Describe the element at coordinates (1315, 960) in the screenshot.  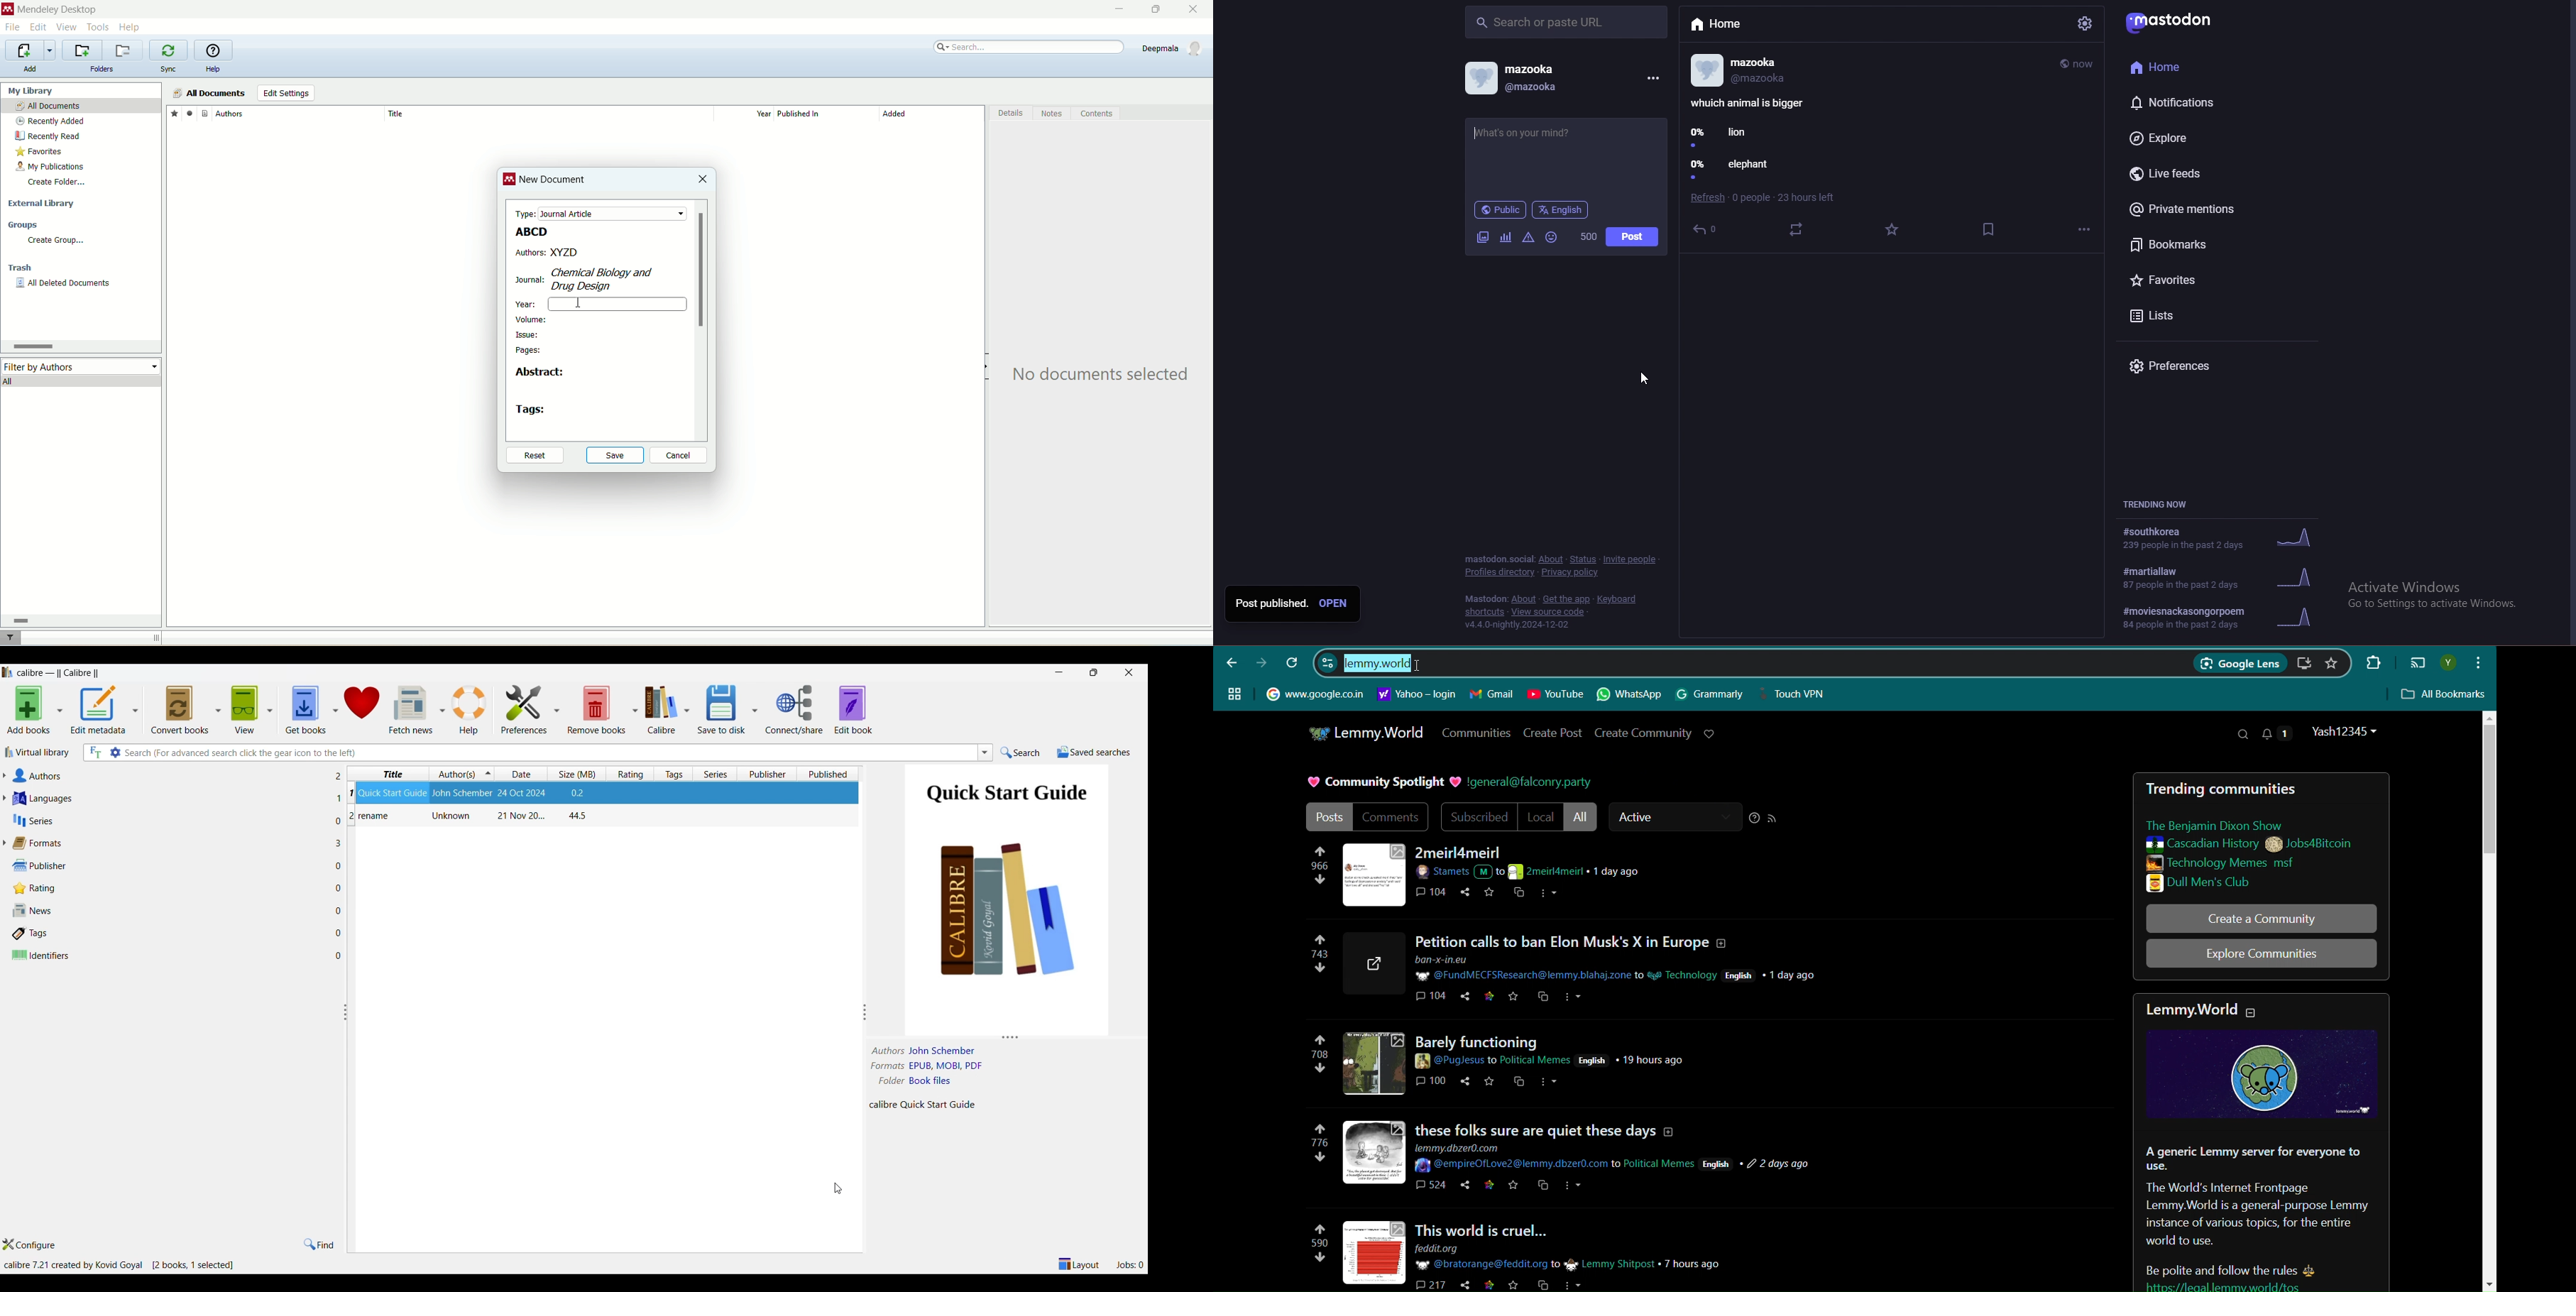
I see `743` at that location.